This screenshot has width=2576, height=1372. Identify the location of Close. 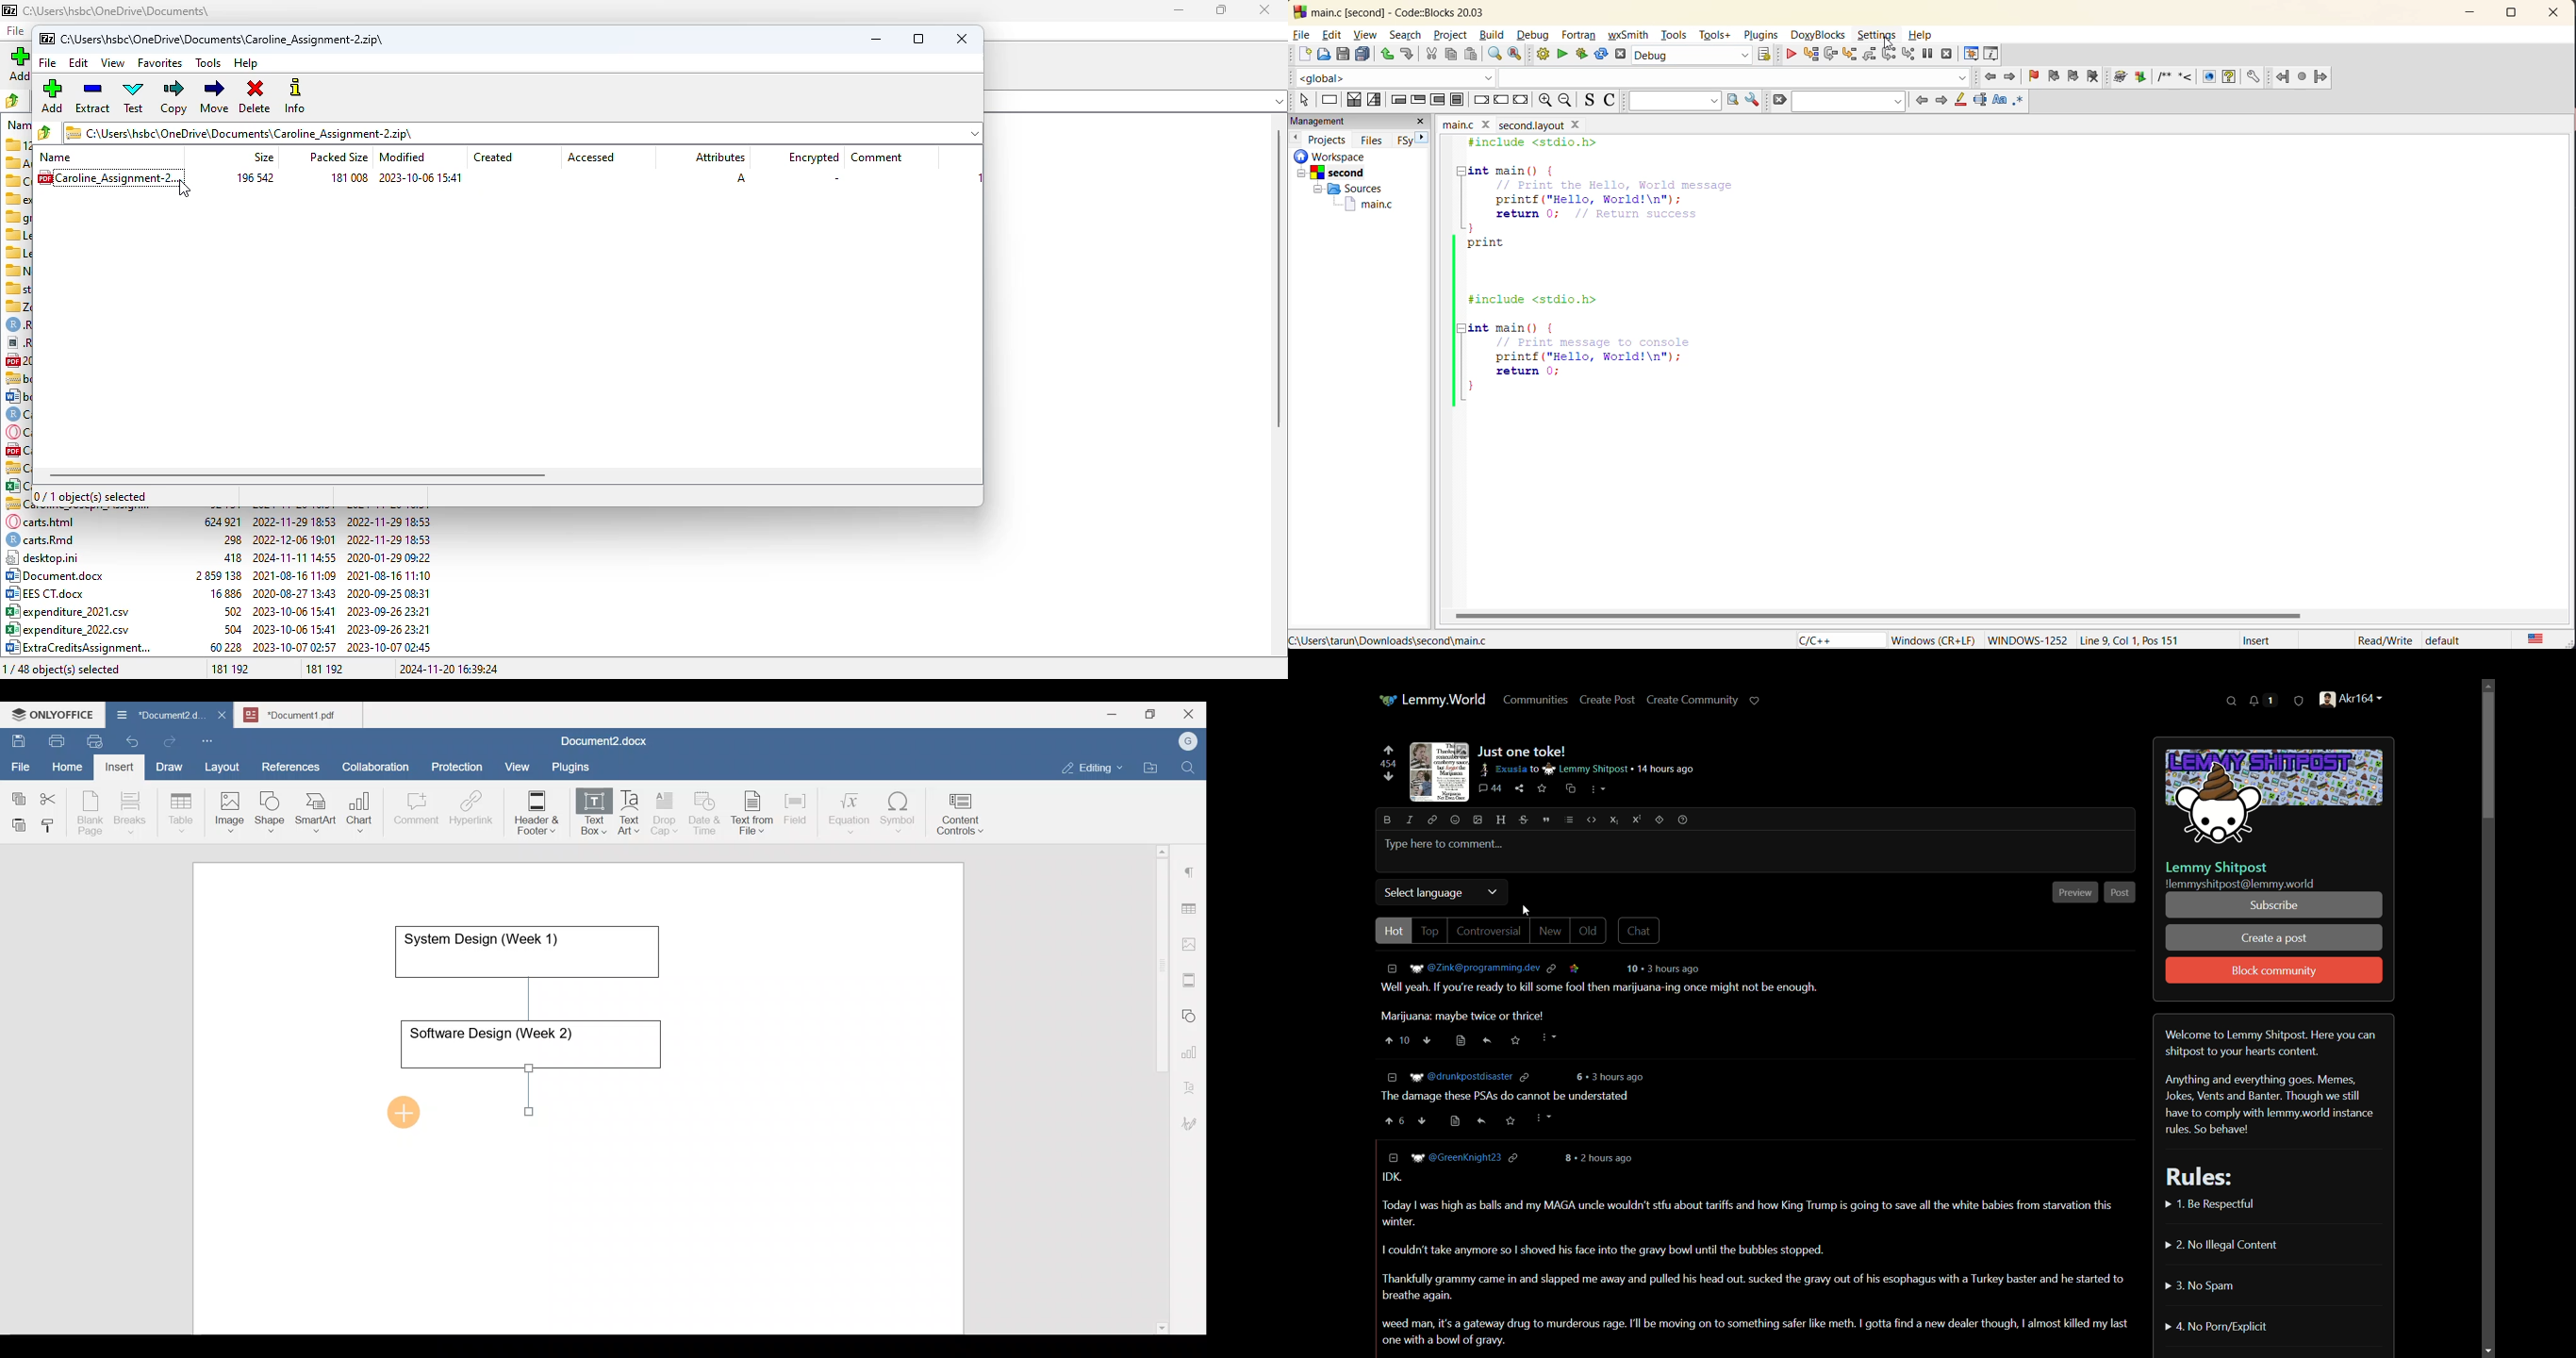
(1191, 715).